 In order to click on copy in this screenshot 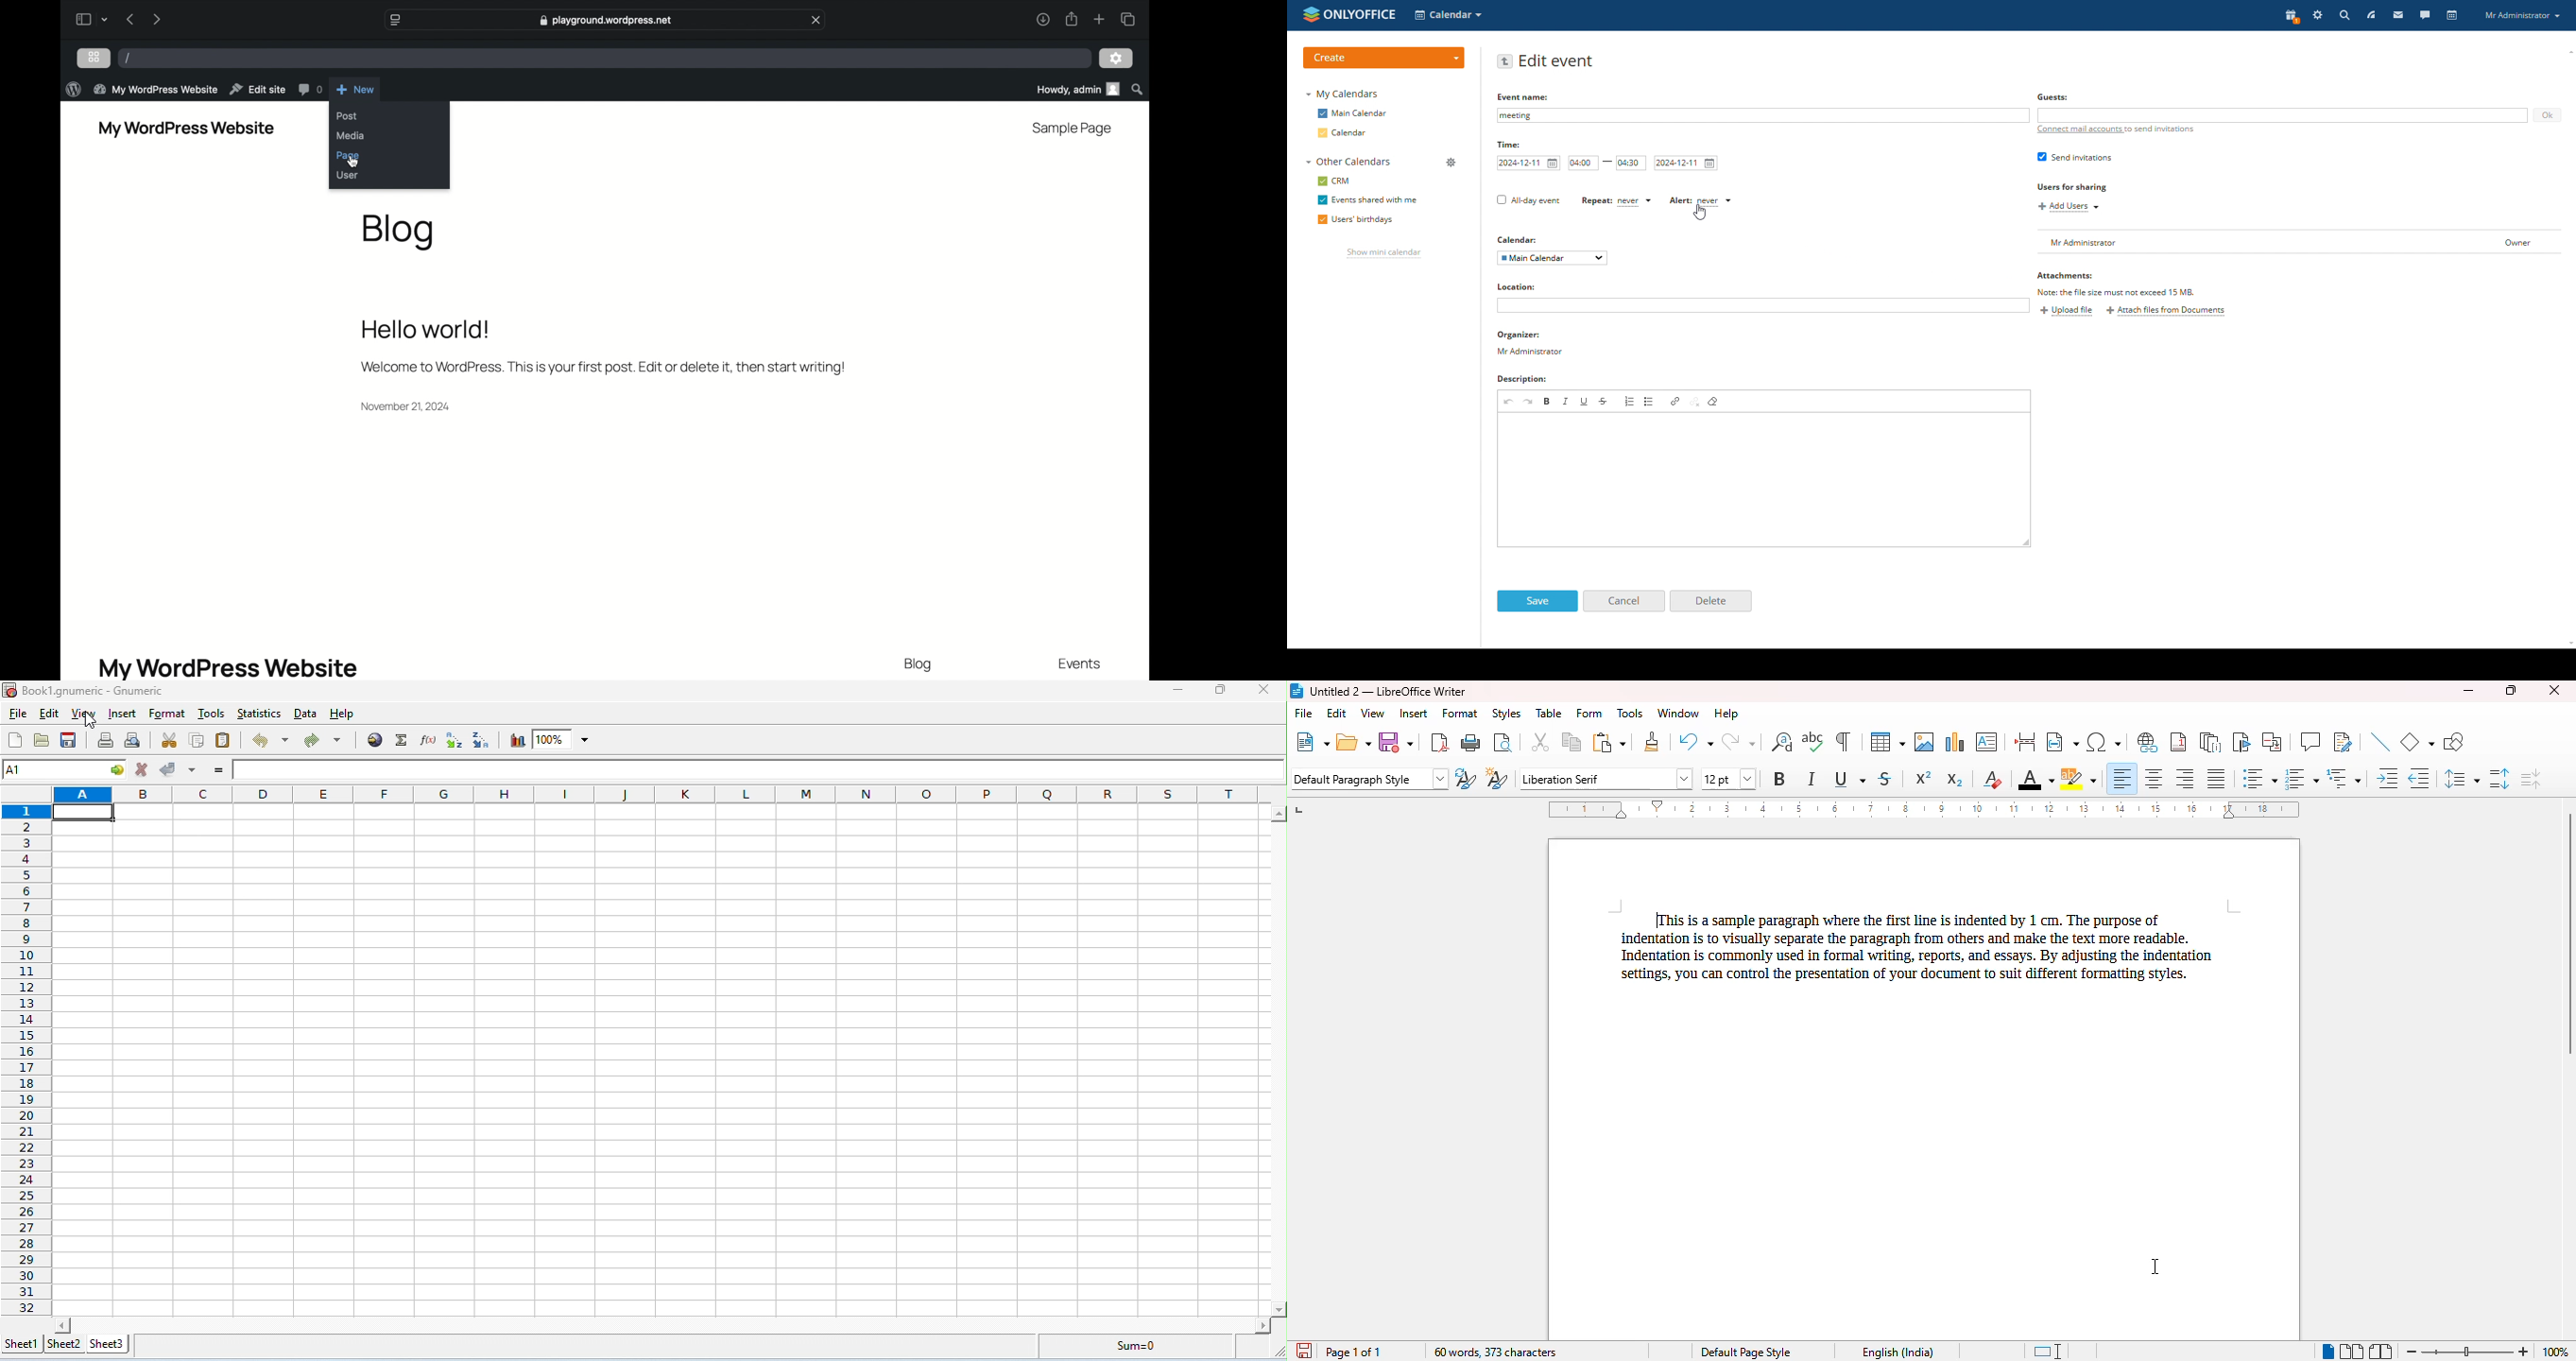, I will do `click(1572, 742)`.